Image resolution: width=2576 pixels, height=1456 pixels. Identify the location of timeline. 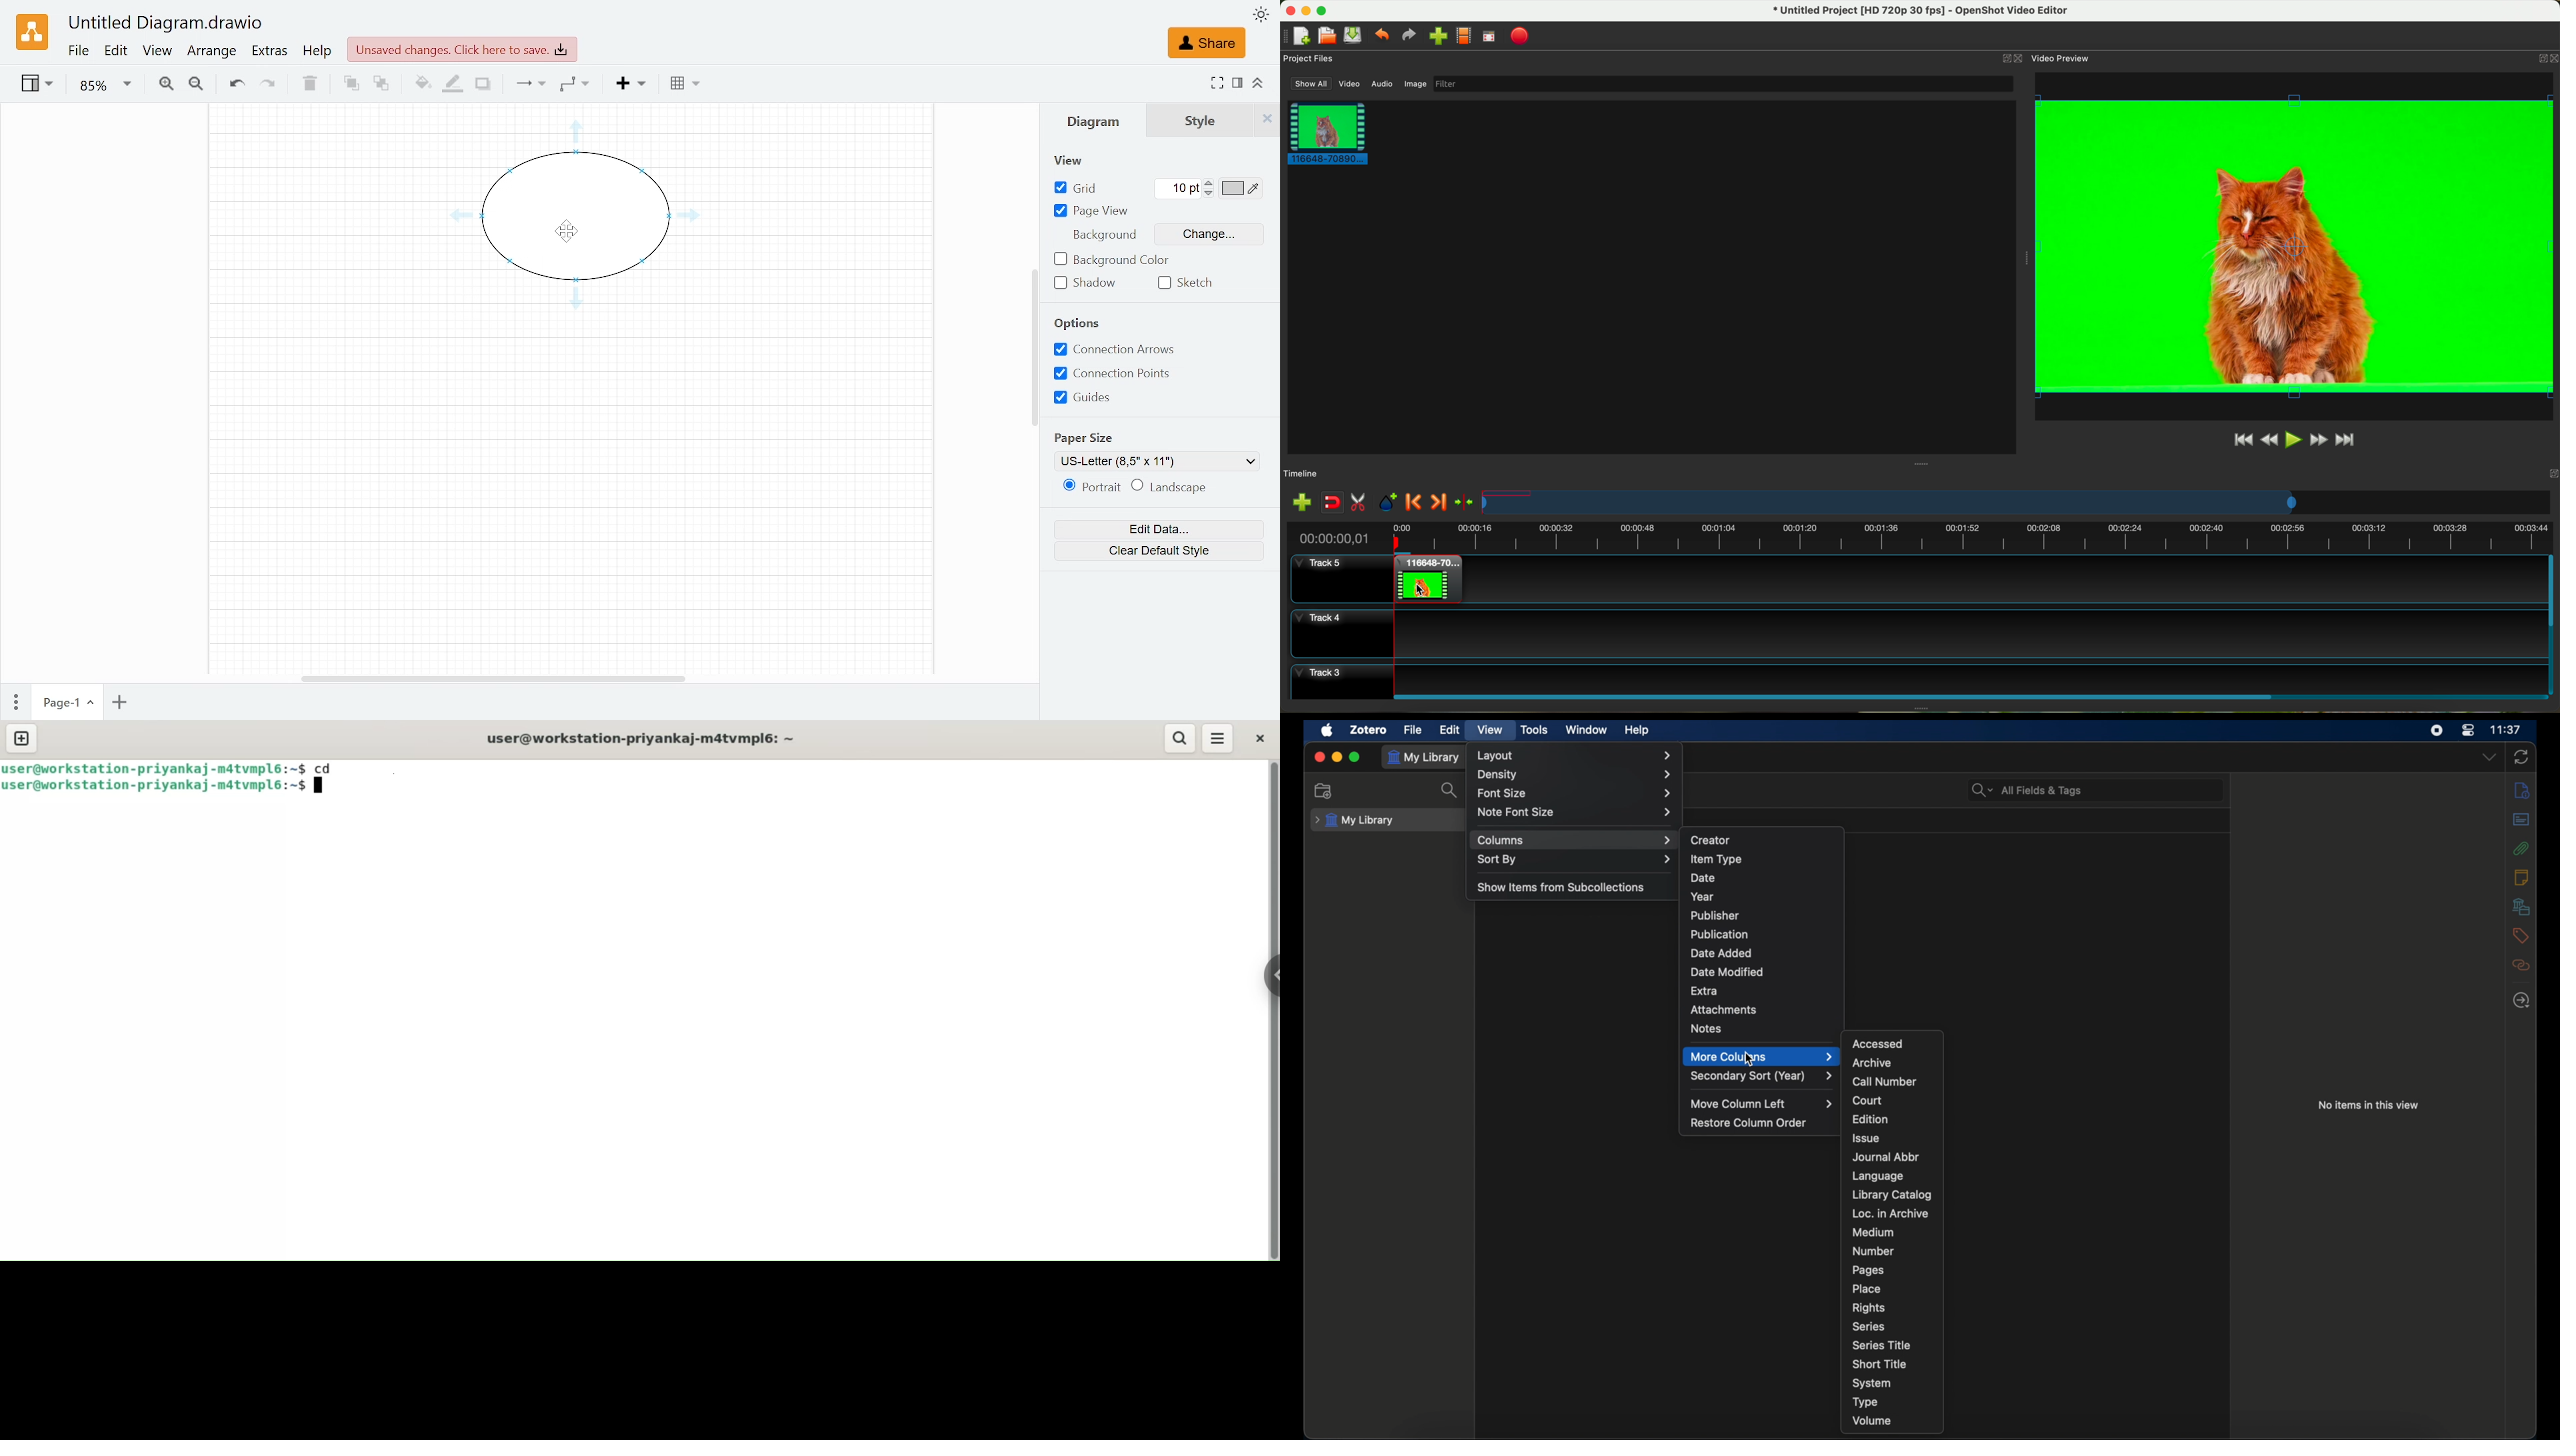
(2017, 502).